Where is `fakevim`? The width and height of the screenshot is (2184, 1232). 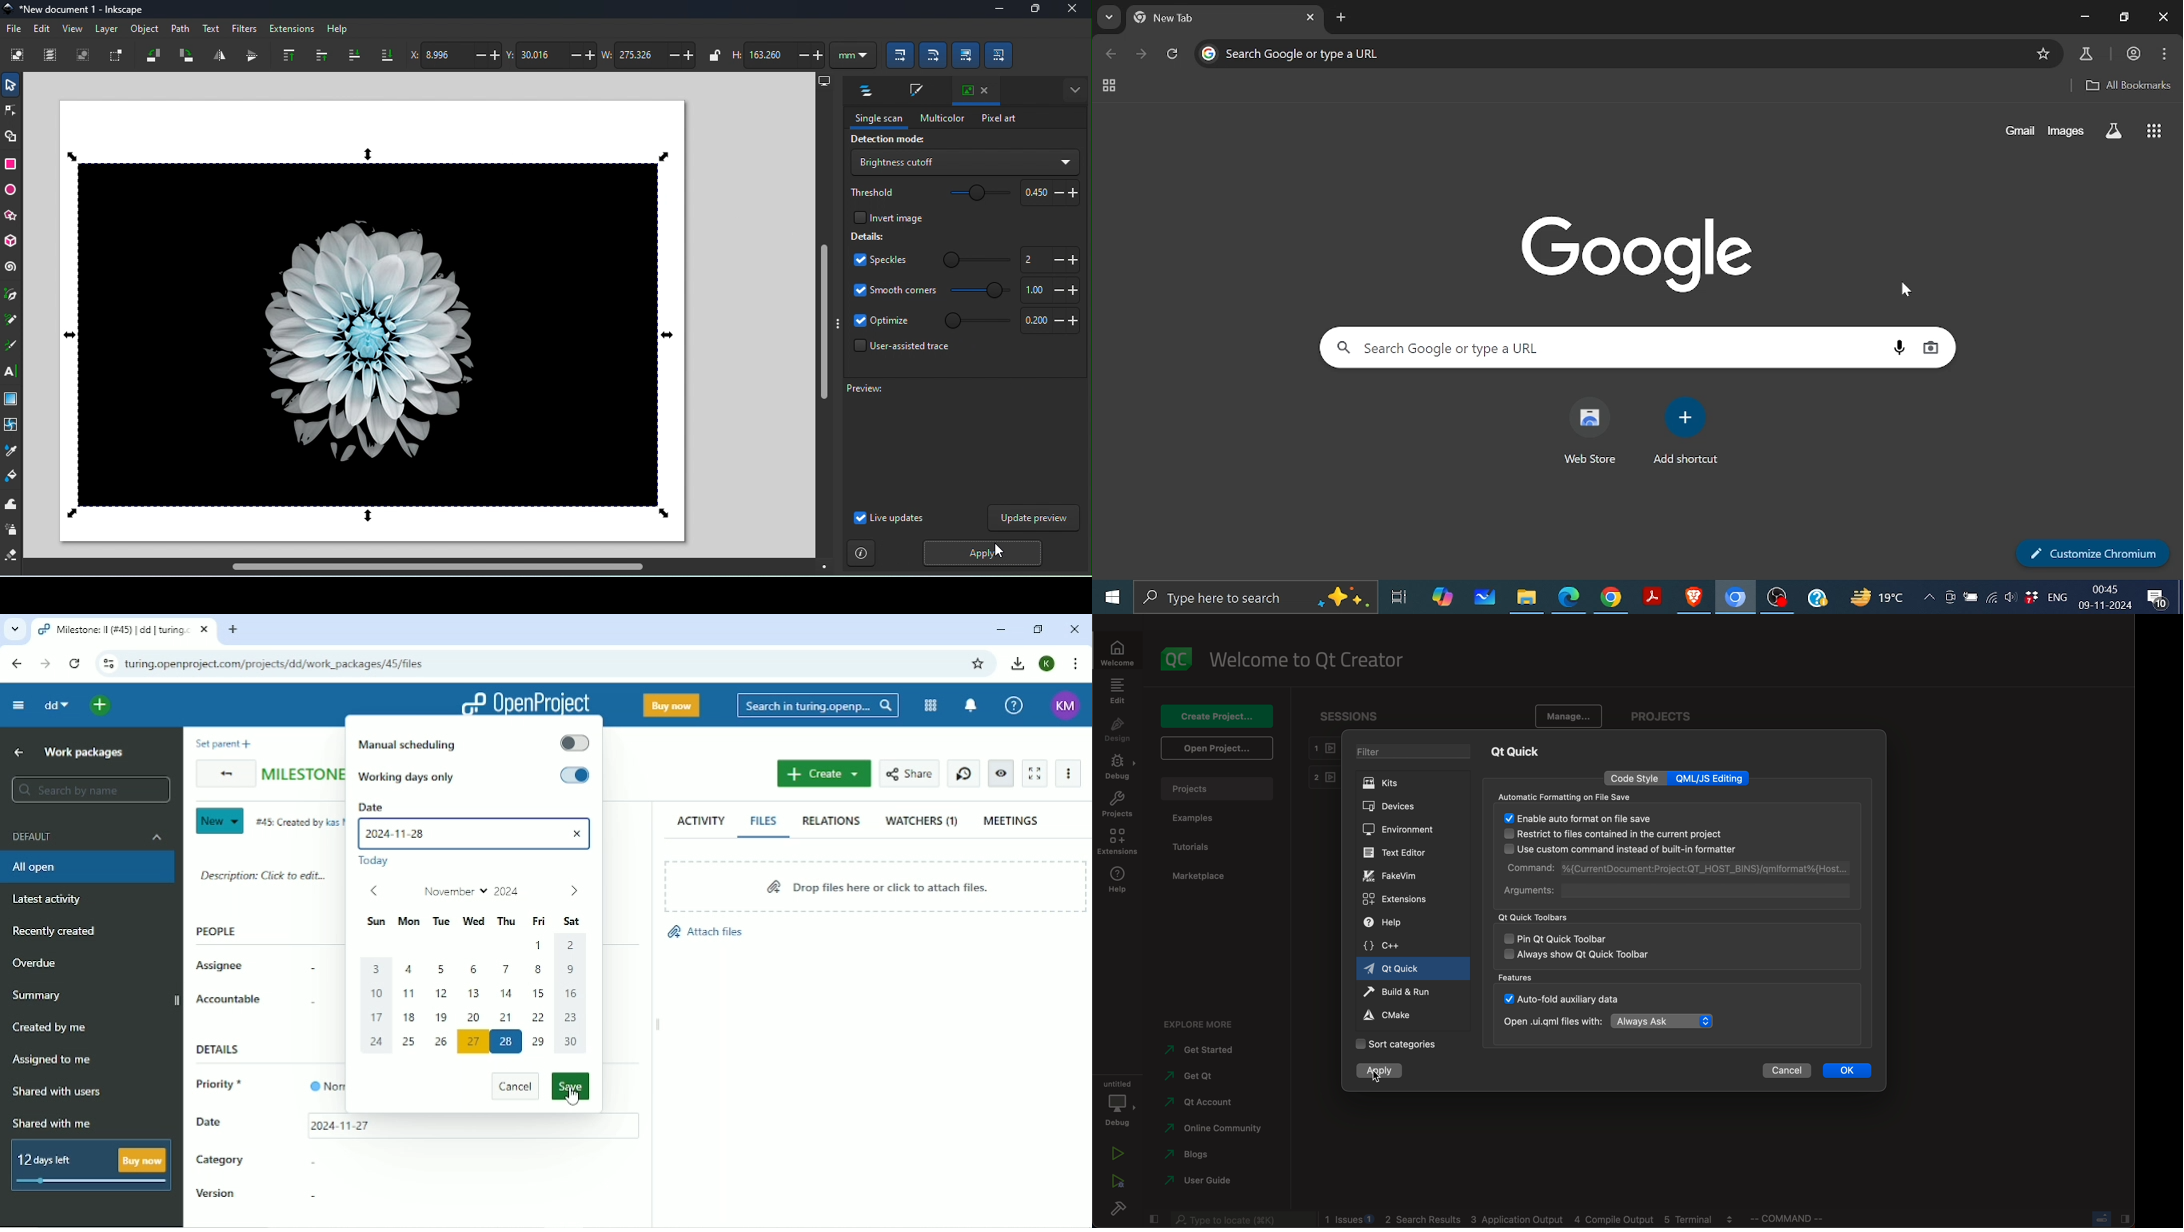 fakevim is located at coordinates (1396, 877).